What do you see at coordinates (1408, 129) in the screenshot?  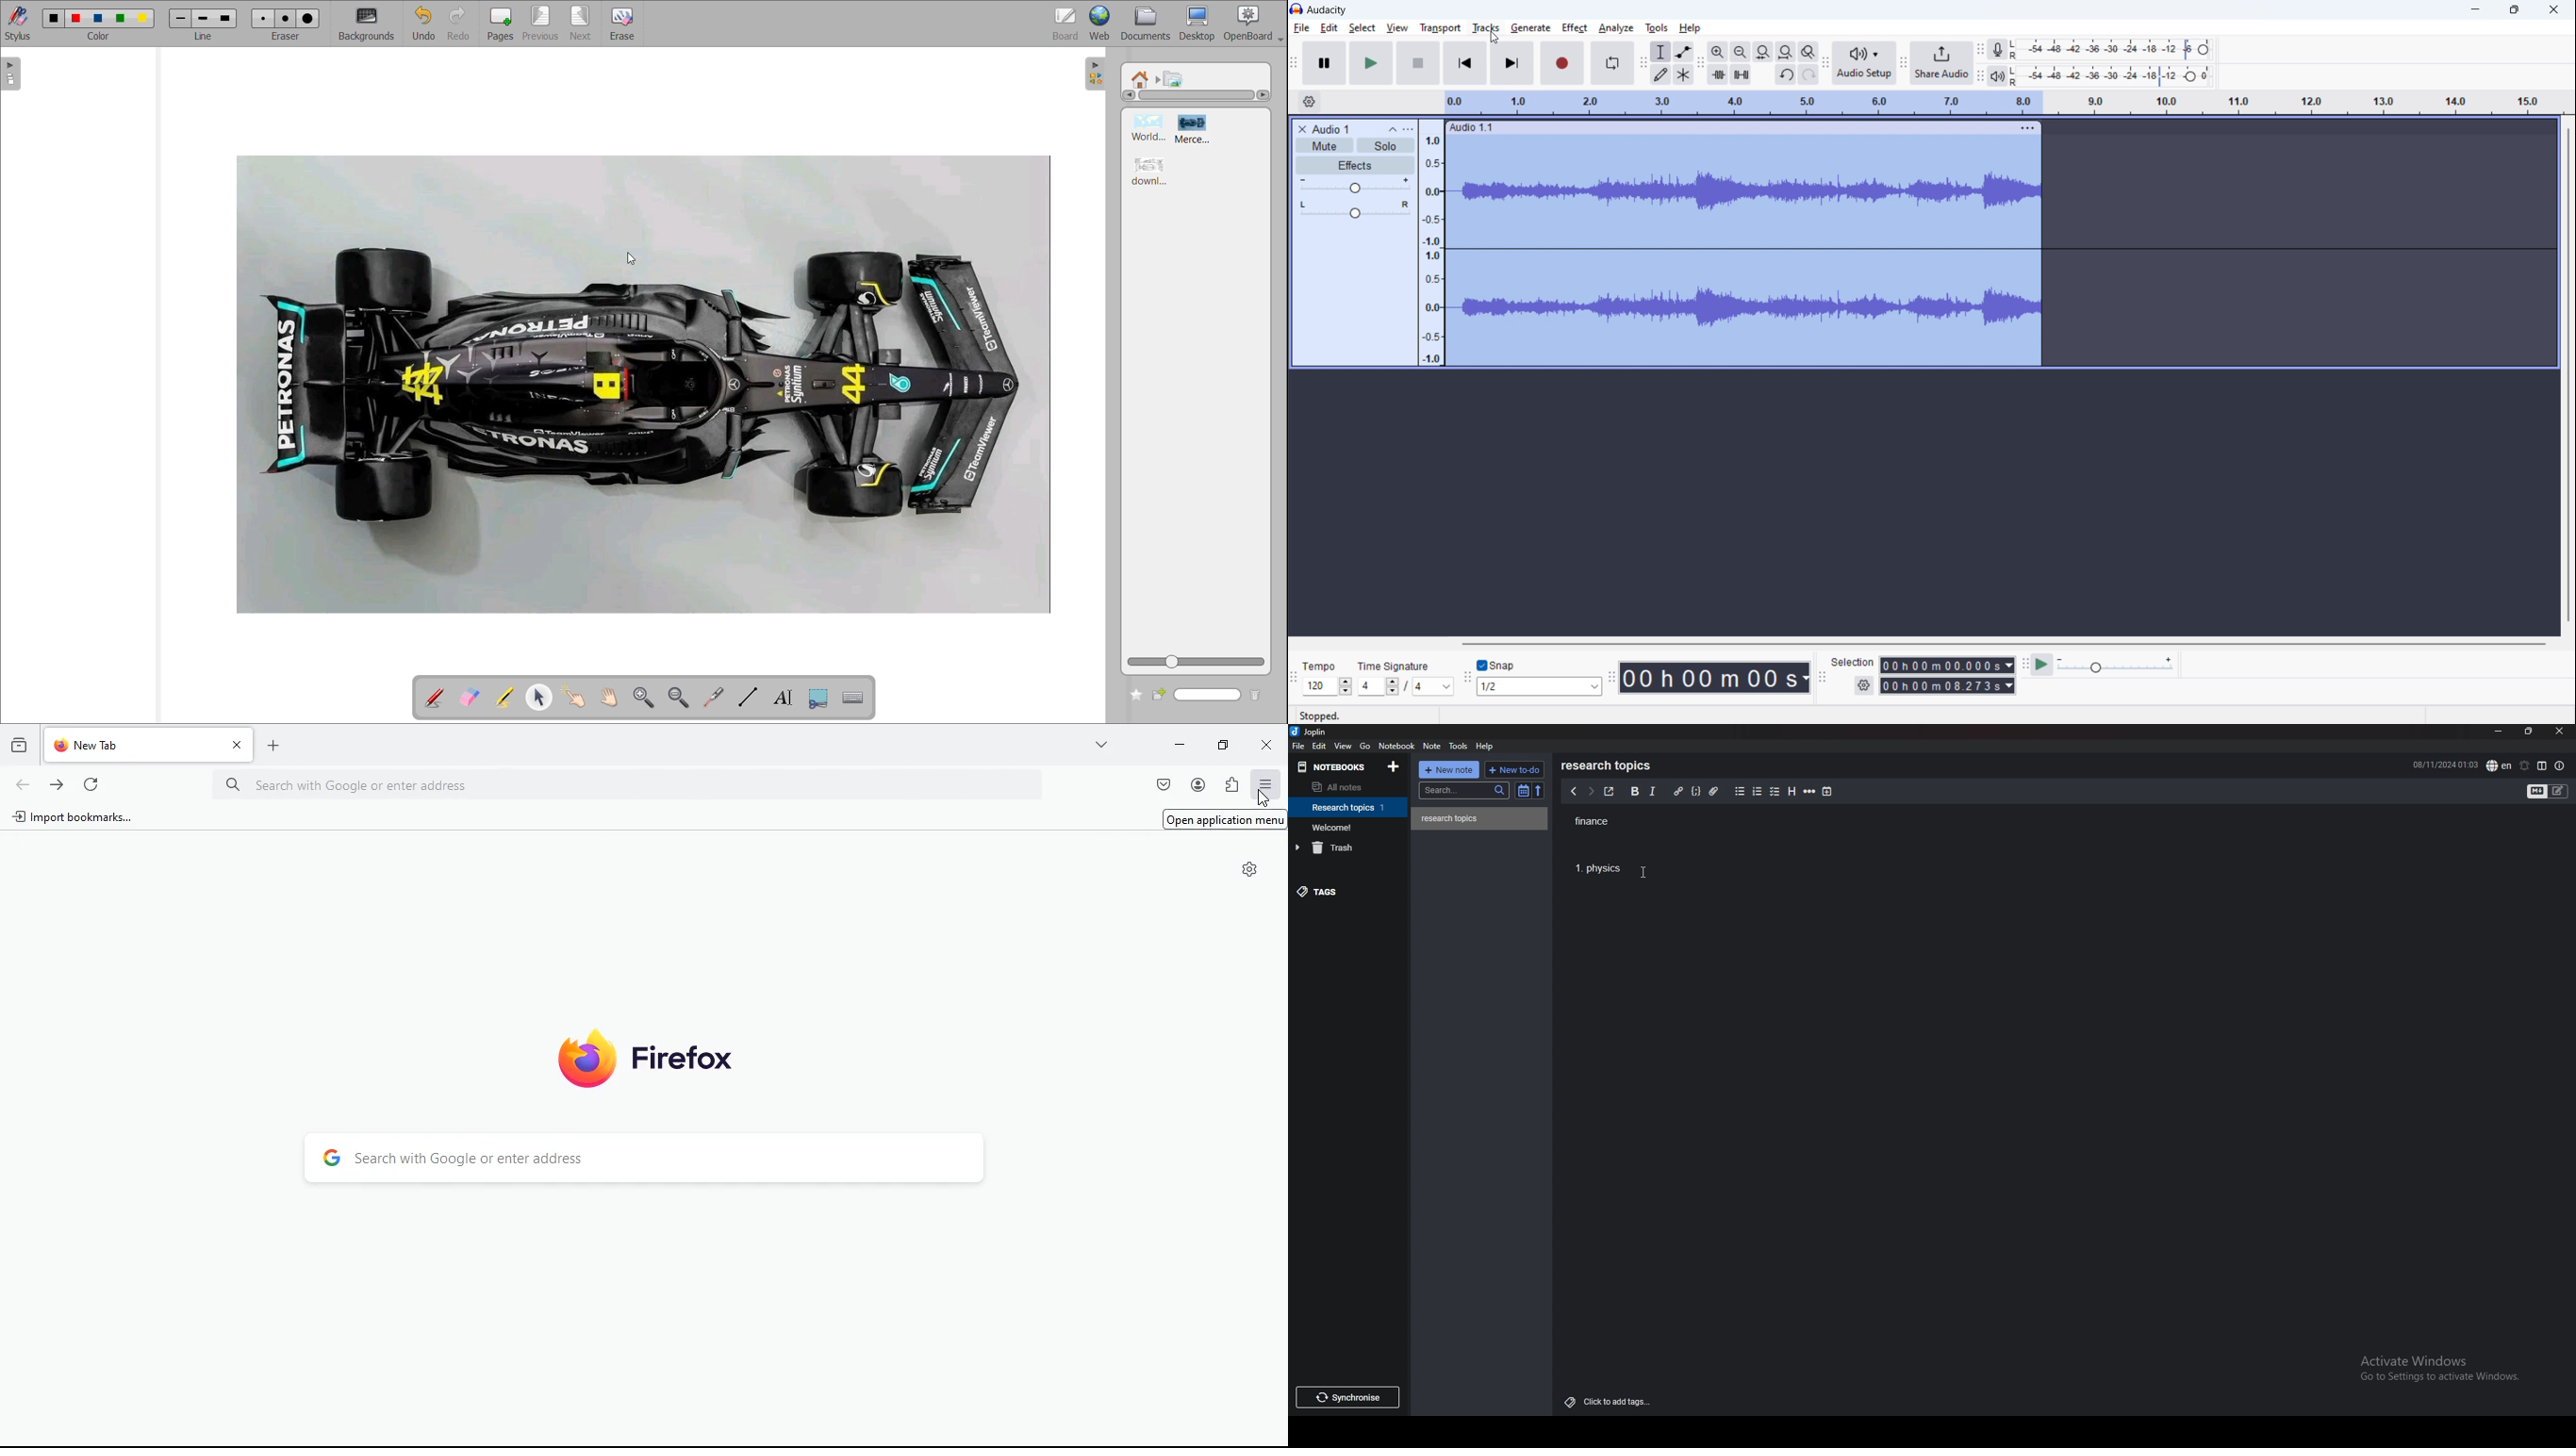 I see `track control panel menu` at bounding box center [1408, 129].